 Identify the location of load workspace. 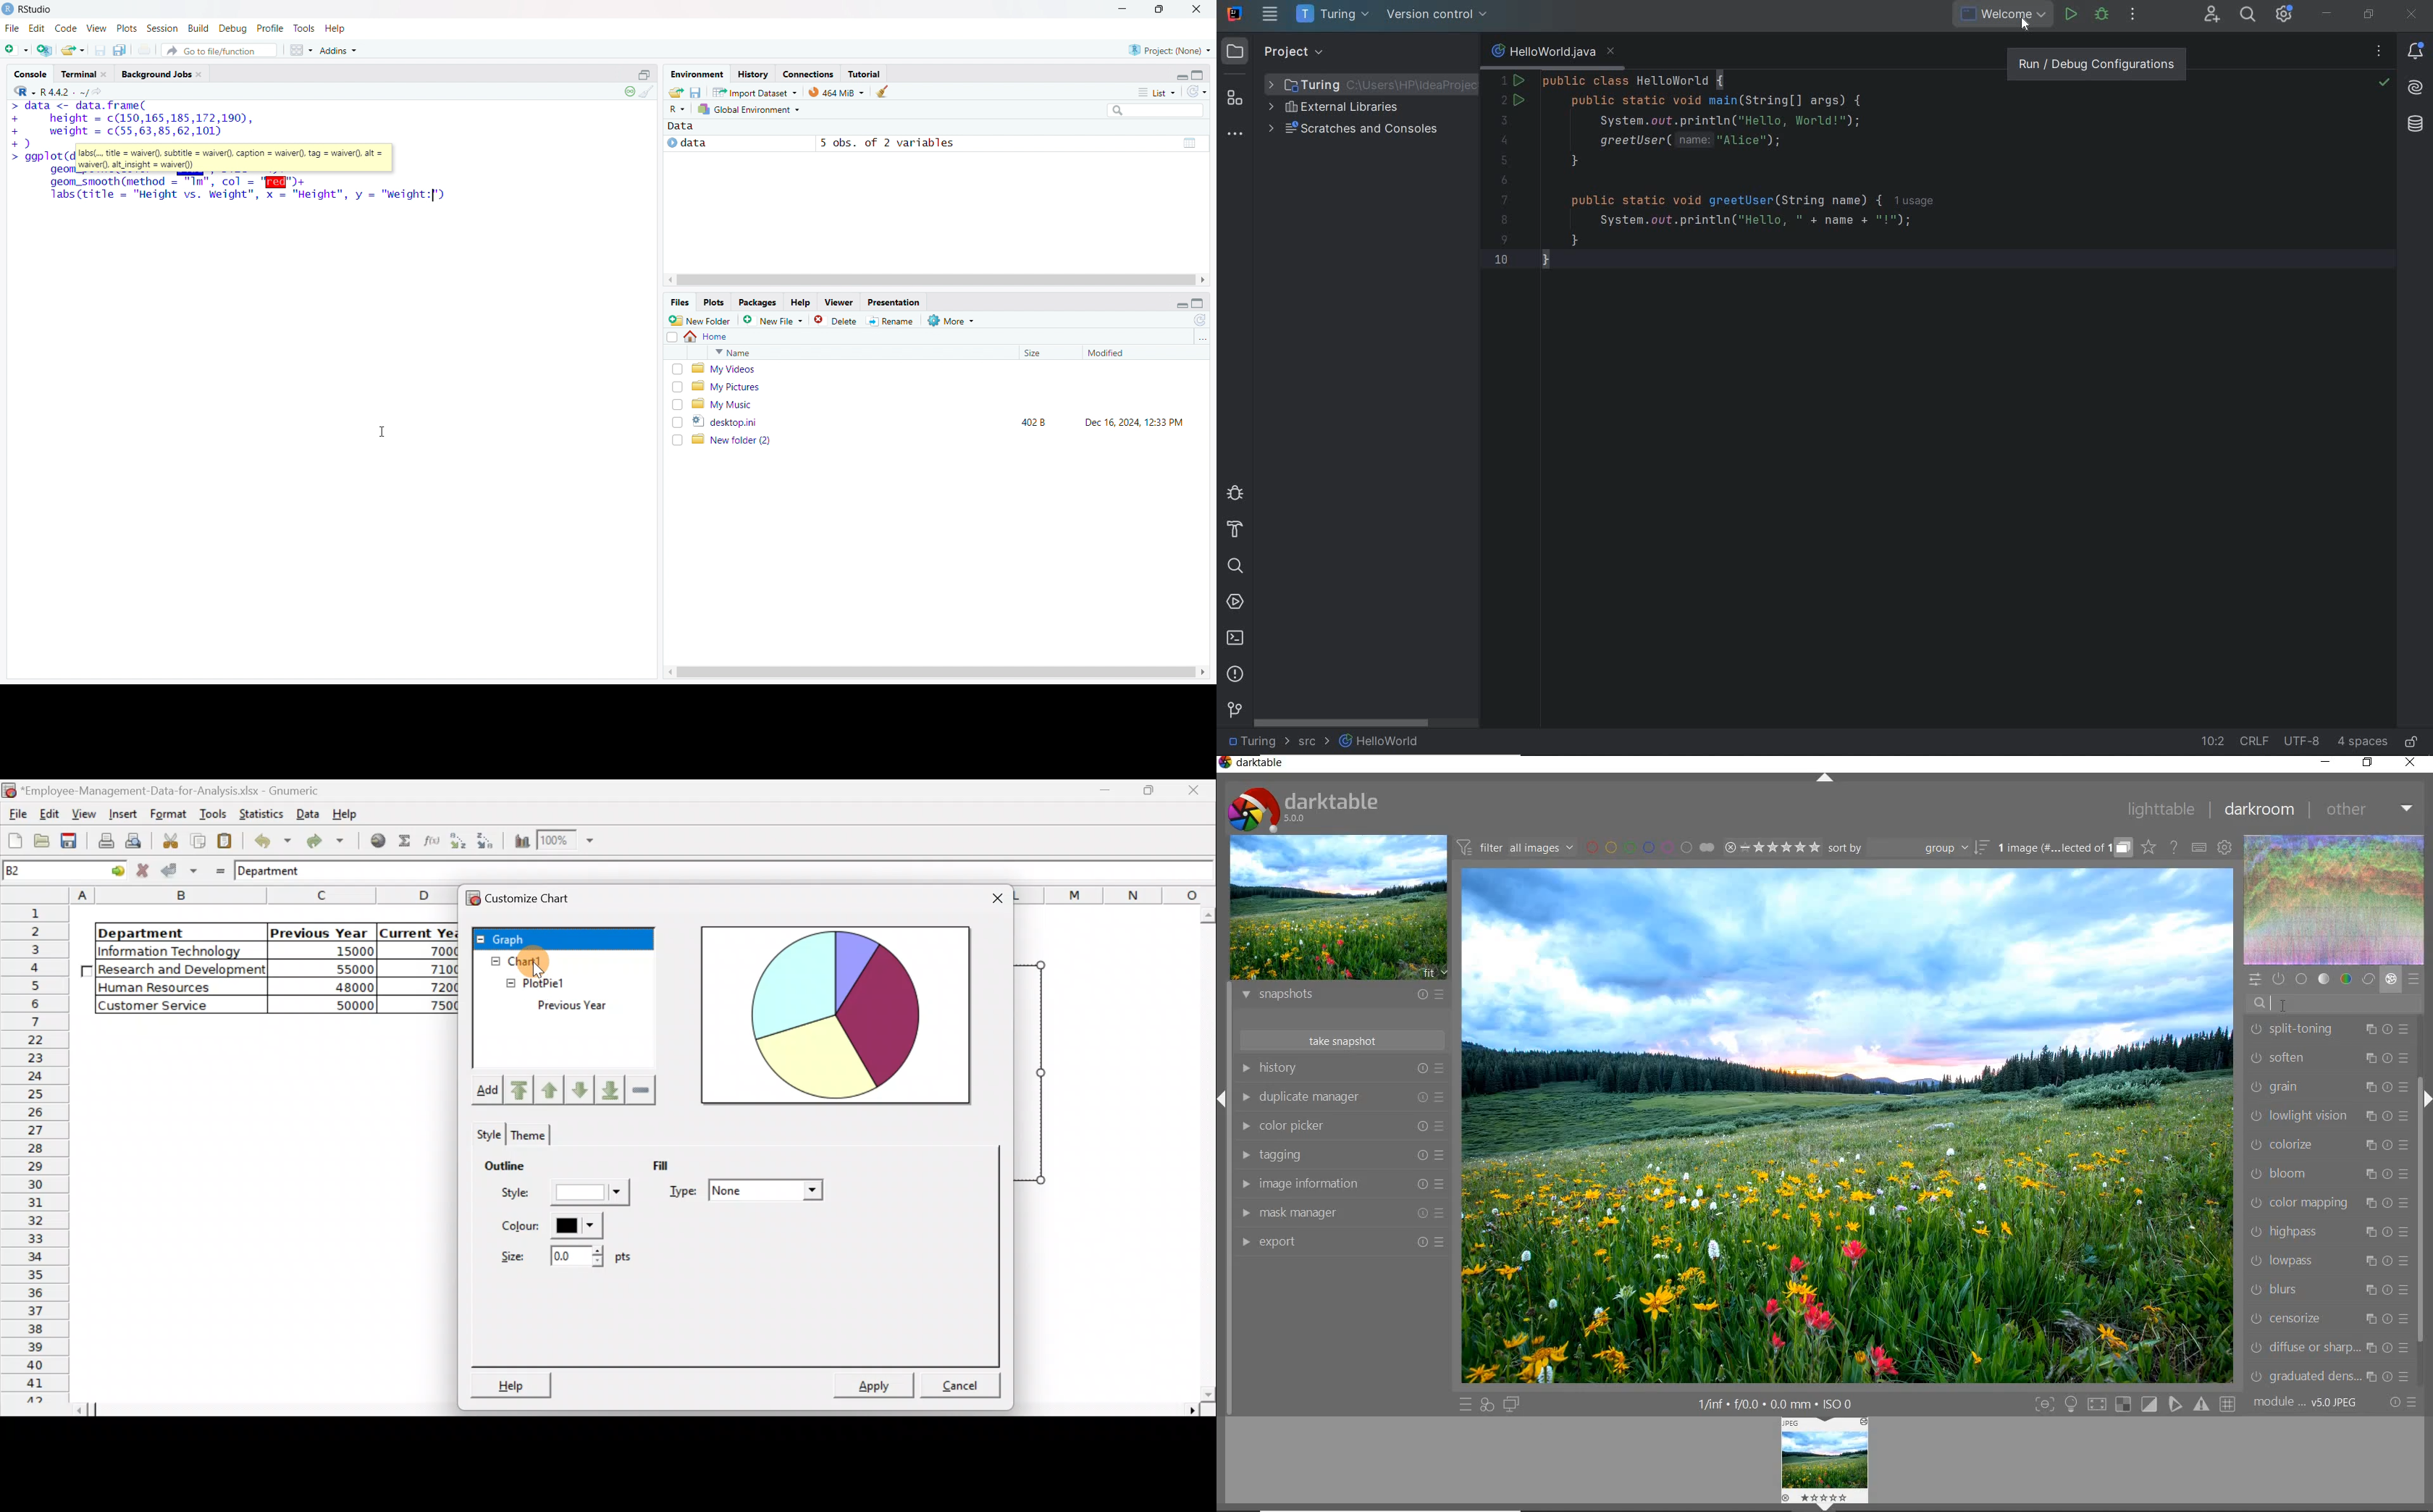
(676, 91).